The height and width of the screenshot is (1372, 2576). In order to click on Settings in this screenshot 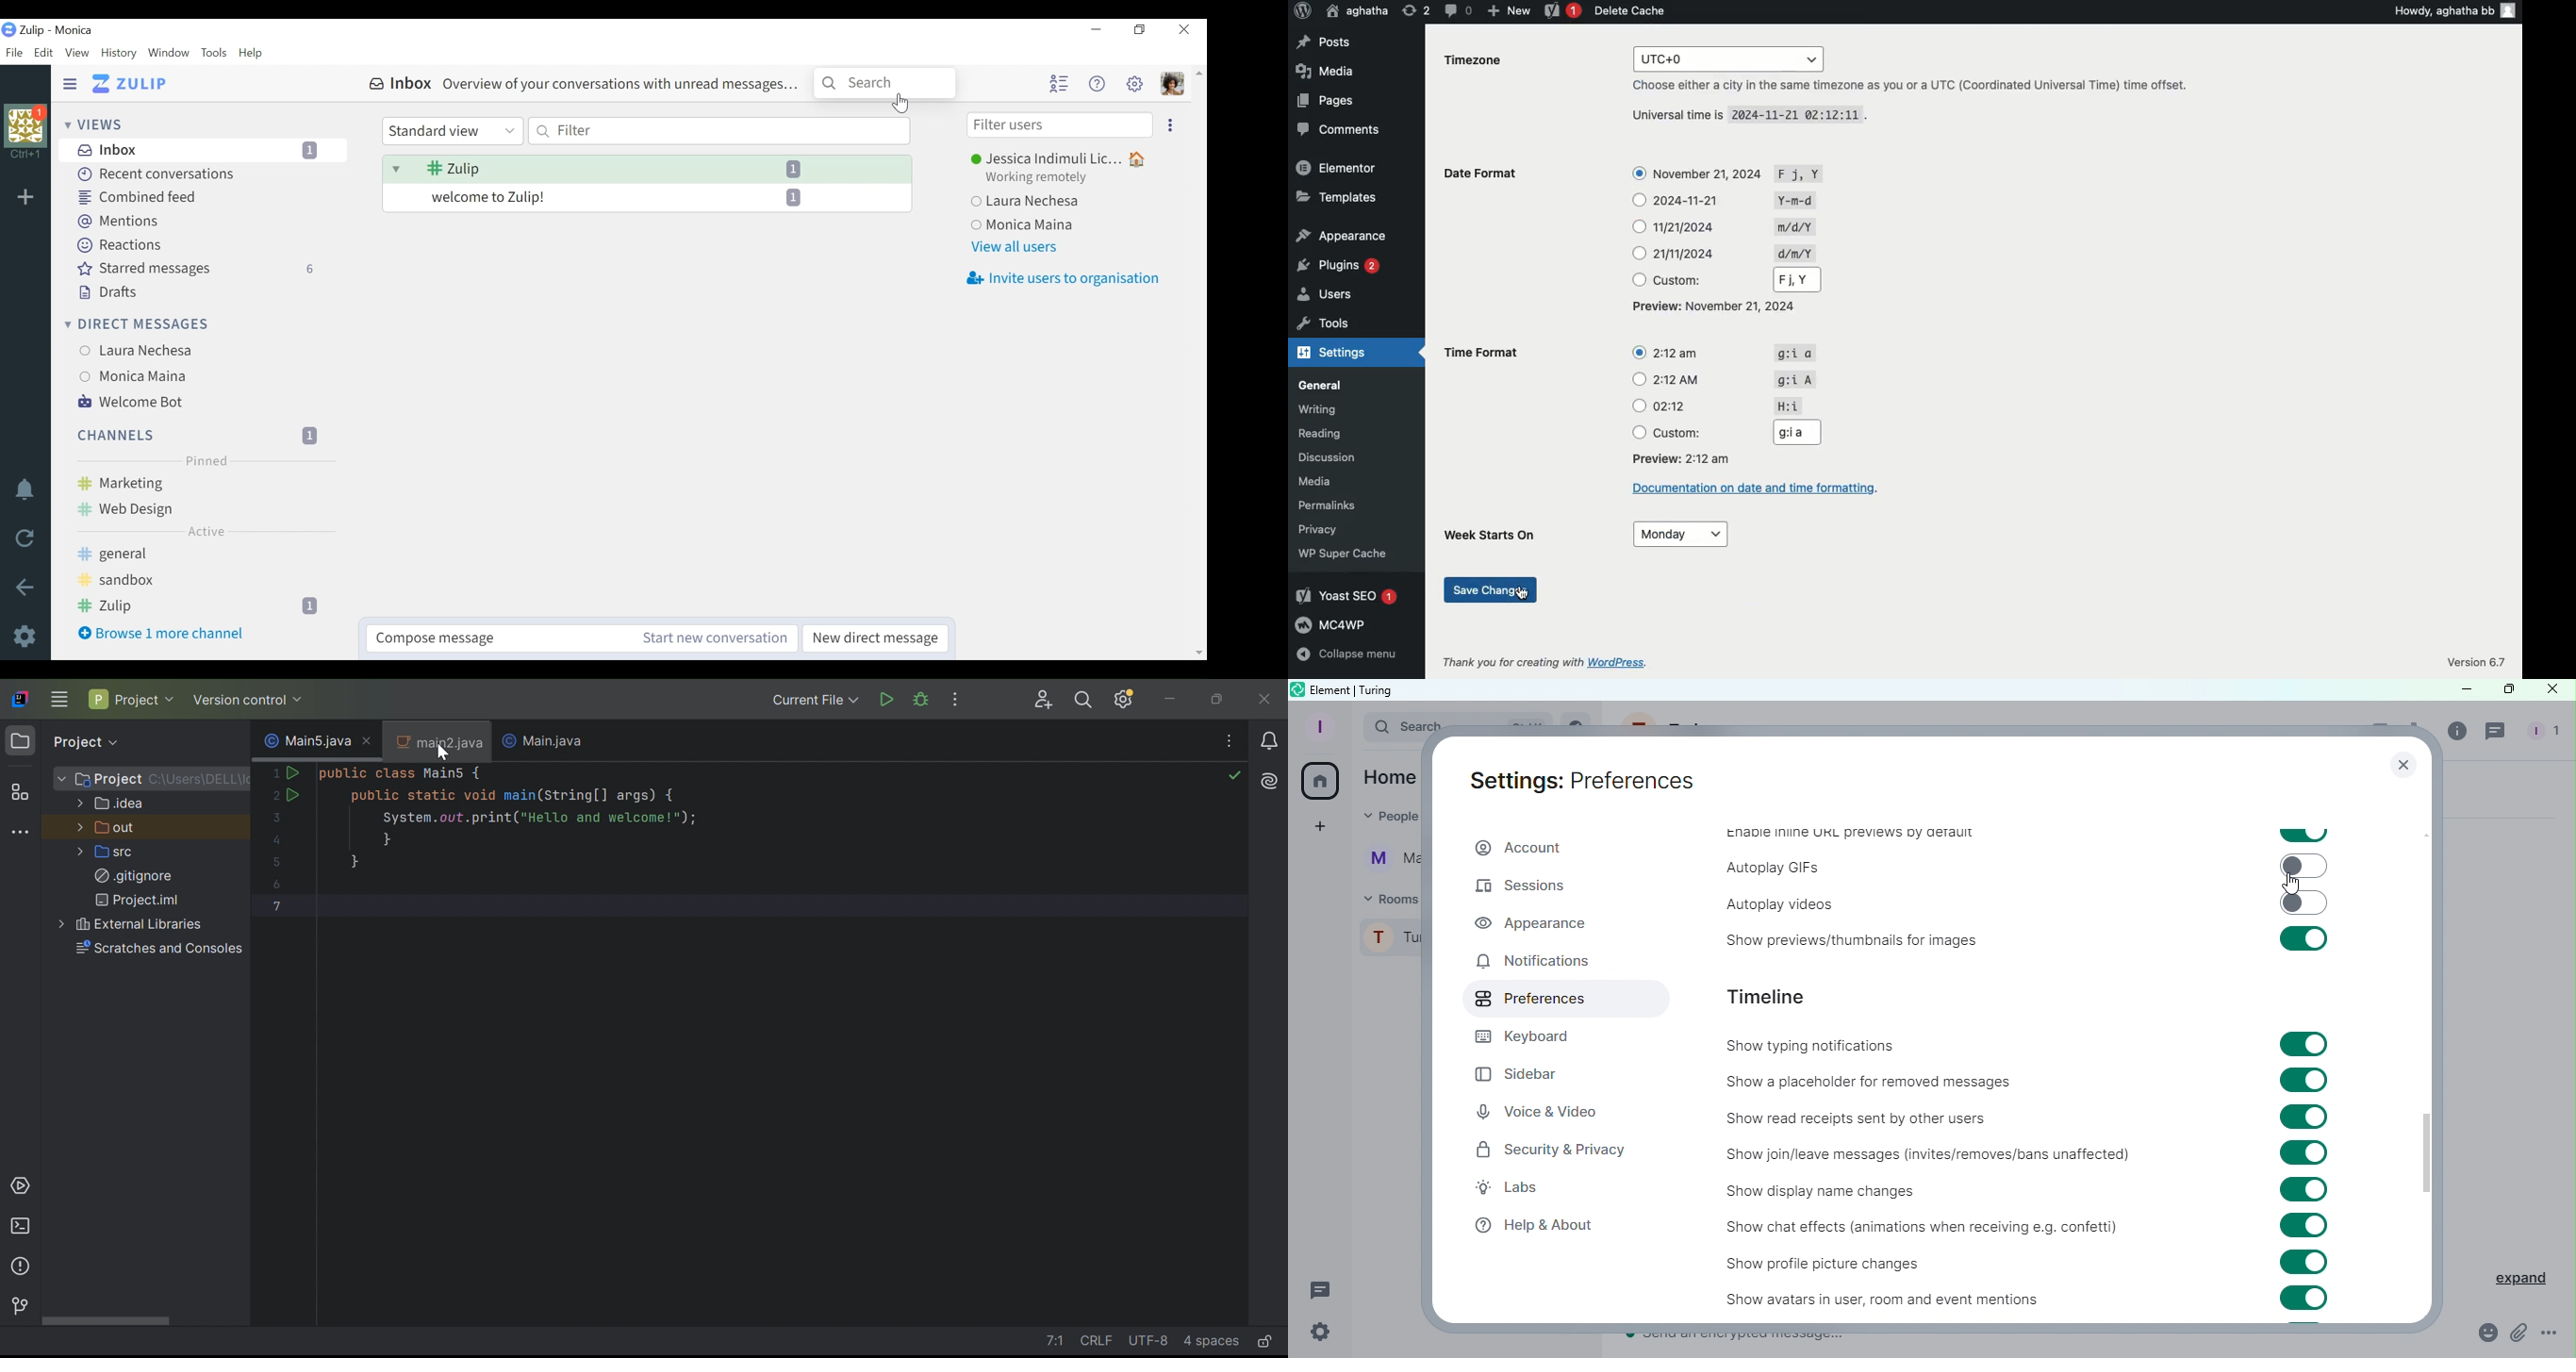, I will do `click(25, 637)`.